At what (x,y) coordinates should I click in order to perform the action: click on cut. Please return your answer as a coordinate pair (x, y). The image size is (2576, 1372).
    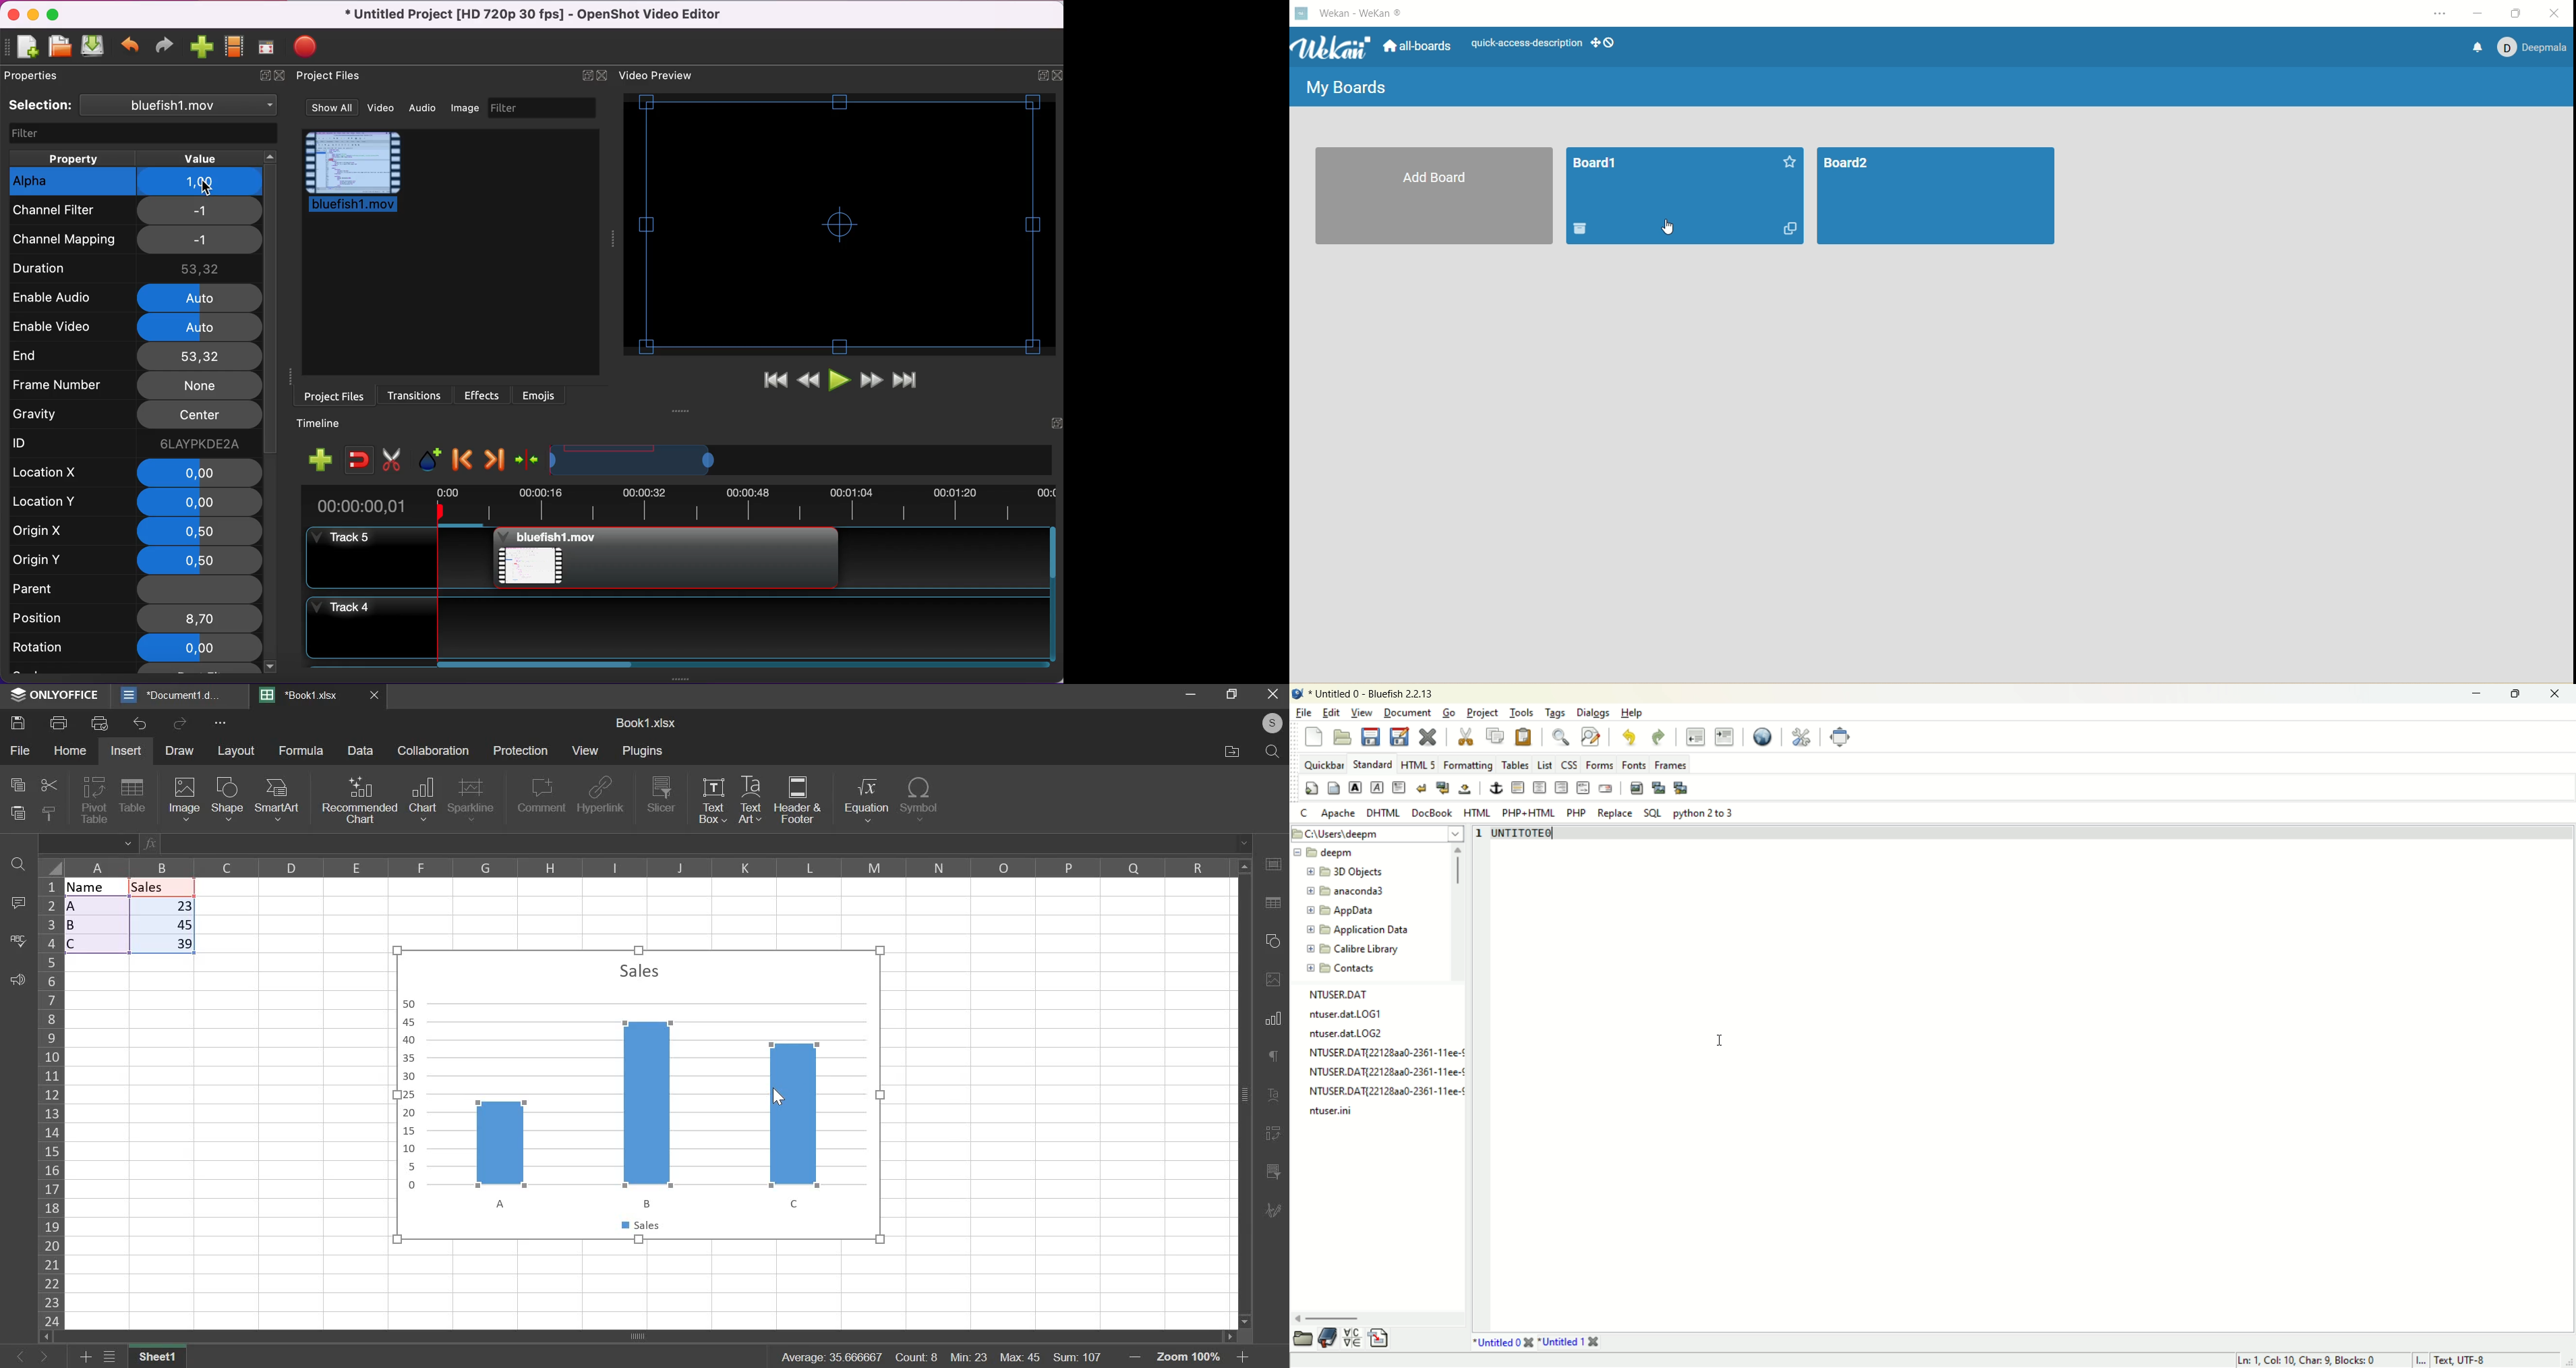
    Looking at the image, I should click on (48, 785).